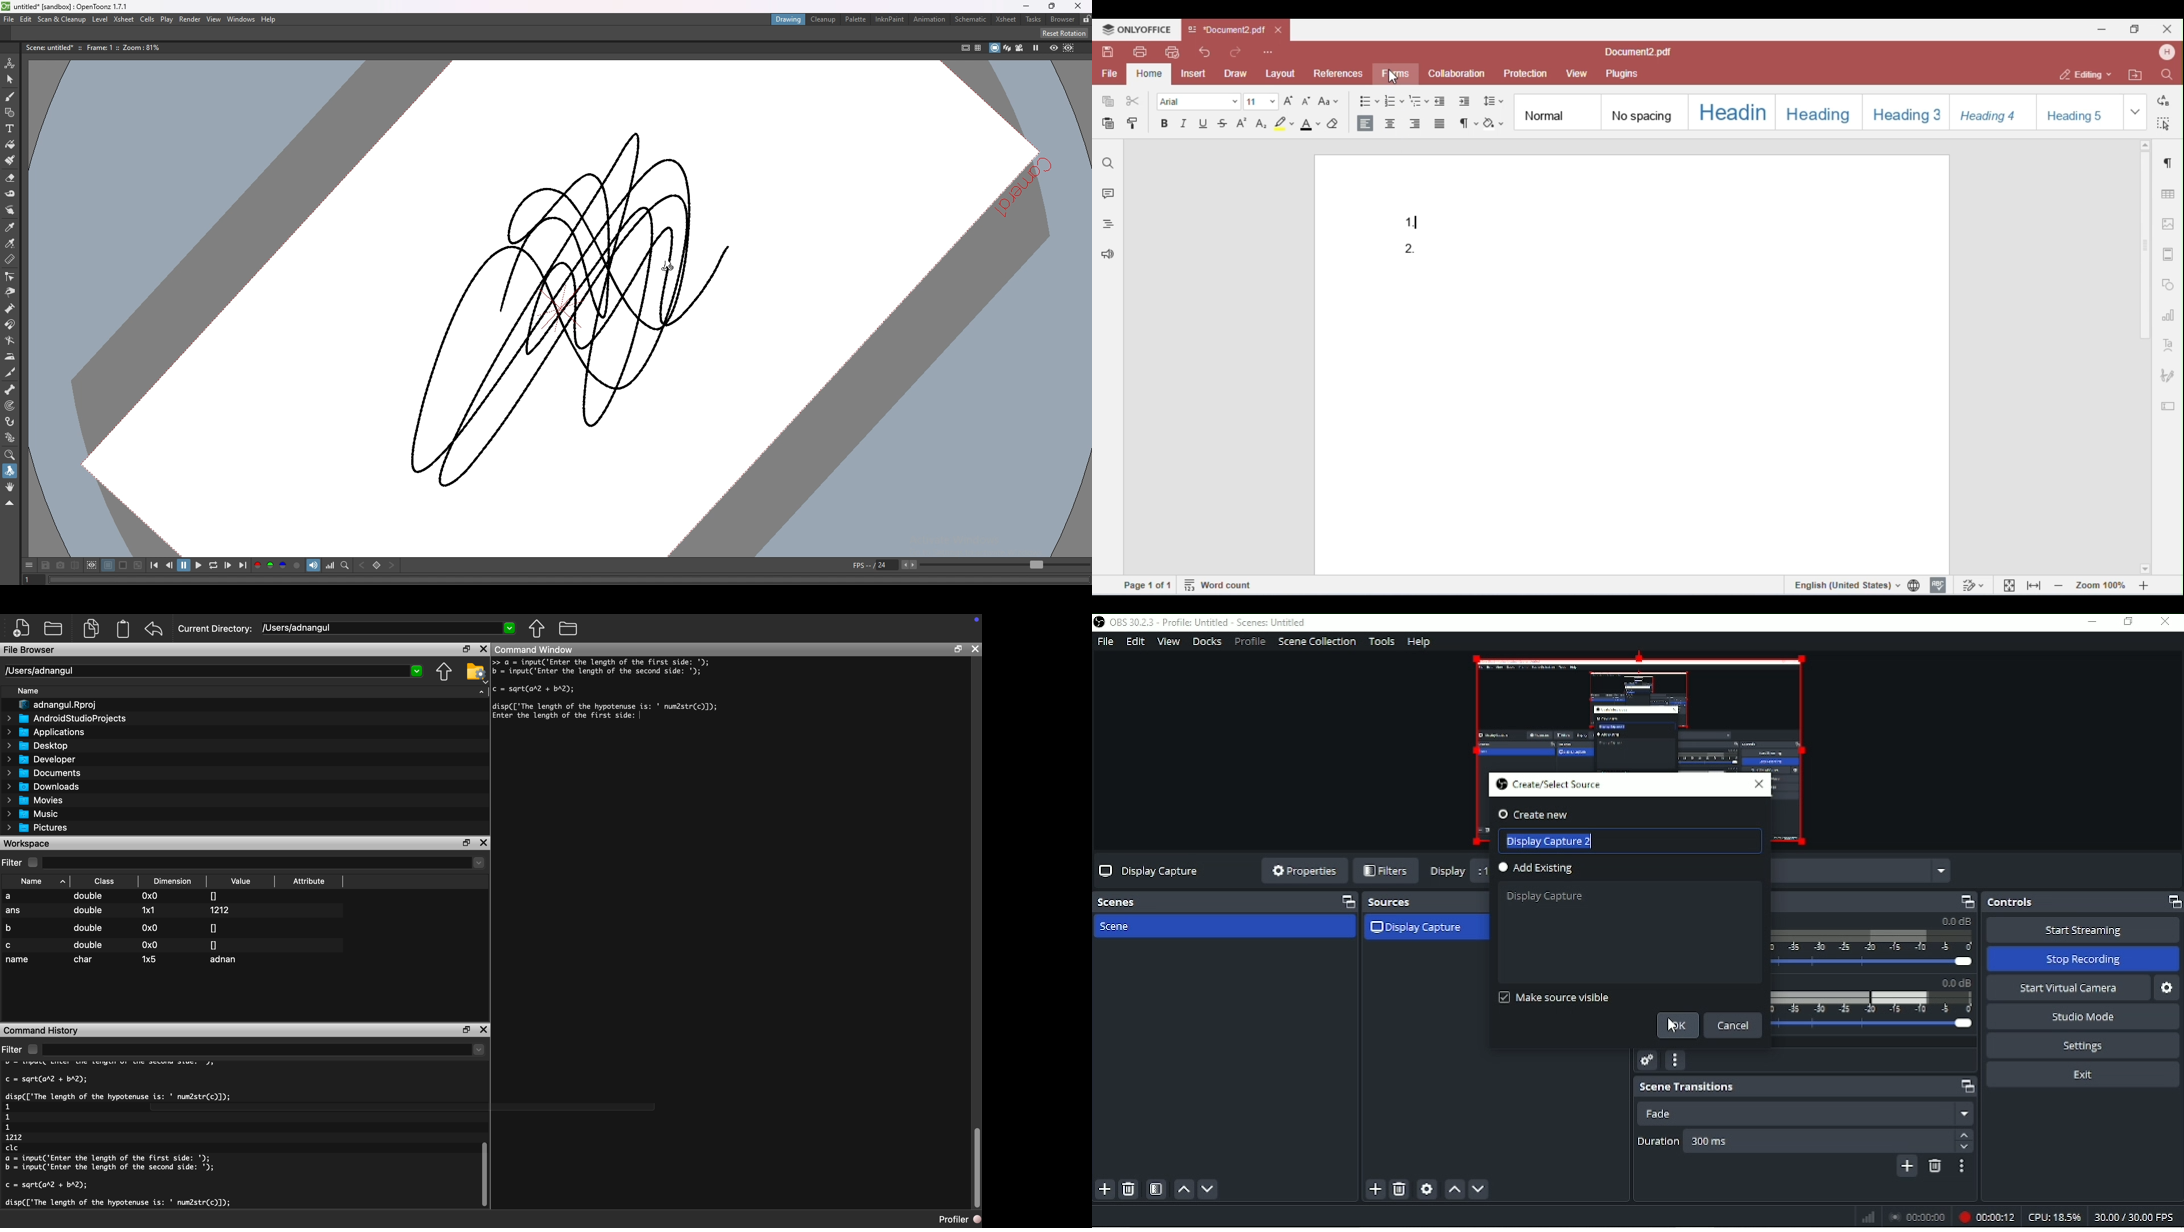  What do you see at coordinates (1064, 32) in the screenshot?
I see `reset rotation ` at bounding box center [1064, 32].